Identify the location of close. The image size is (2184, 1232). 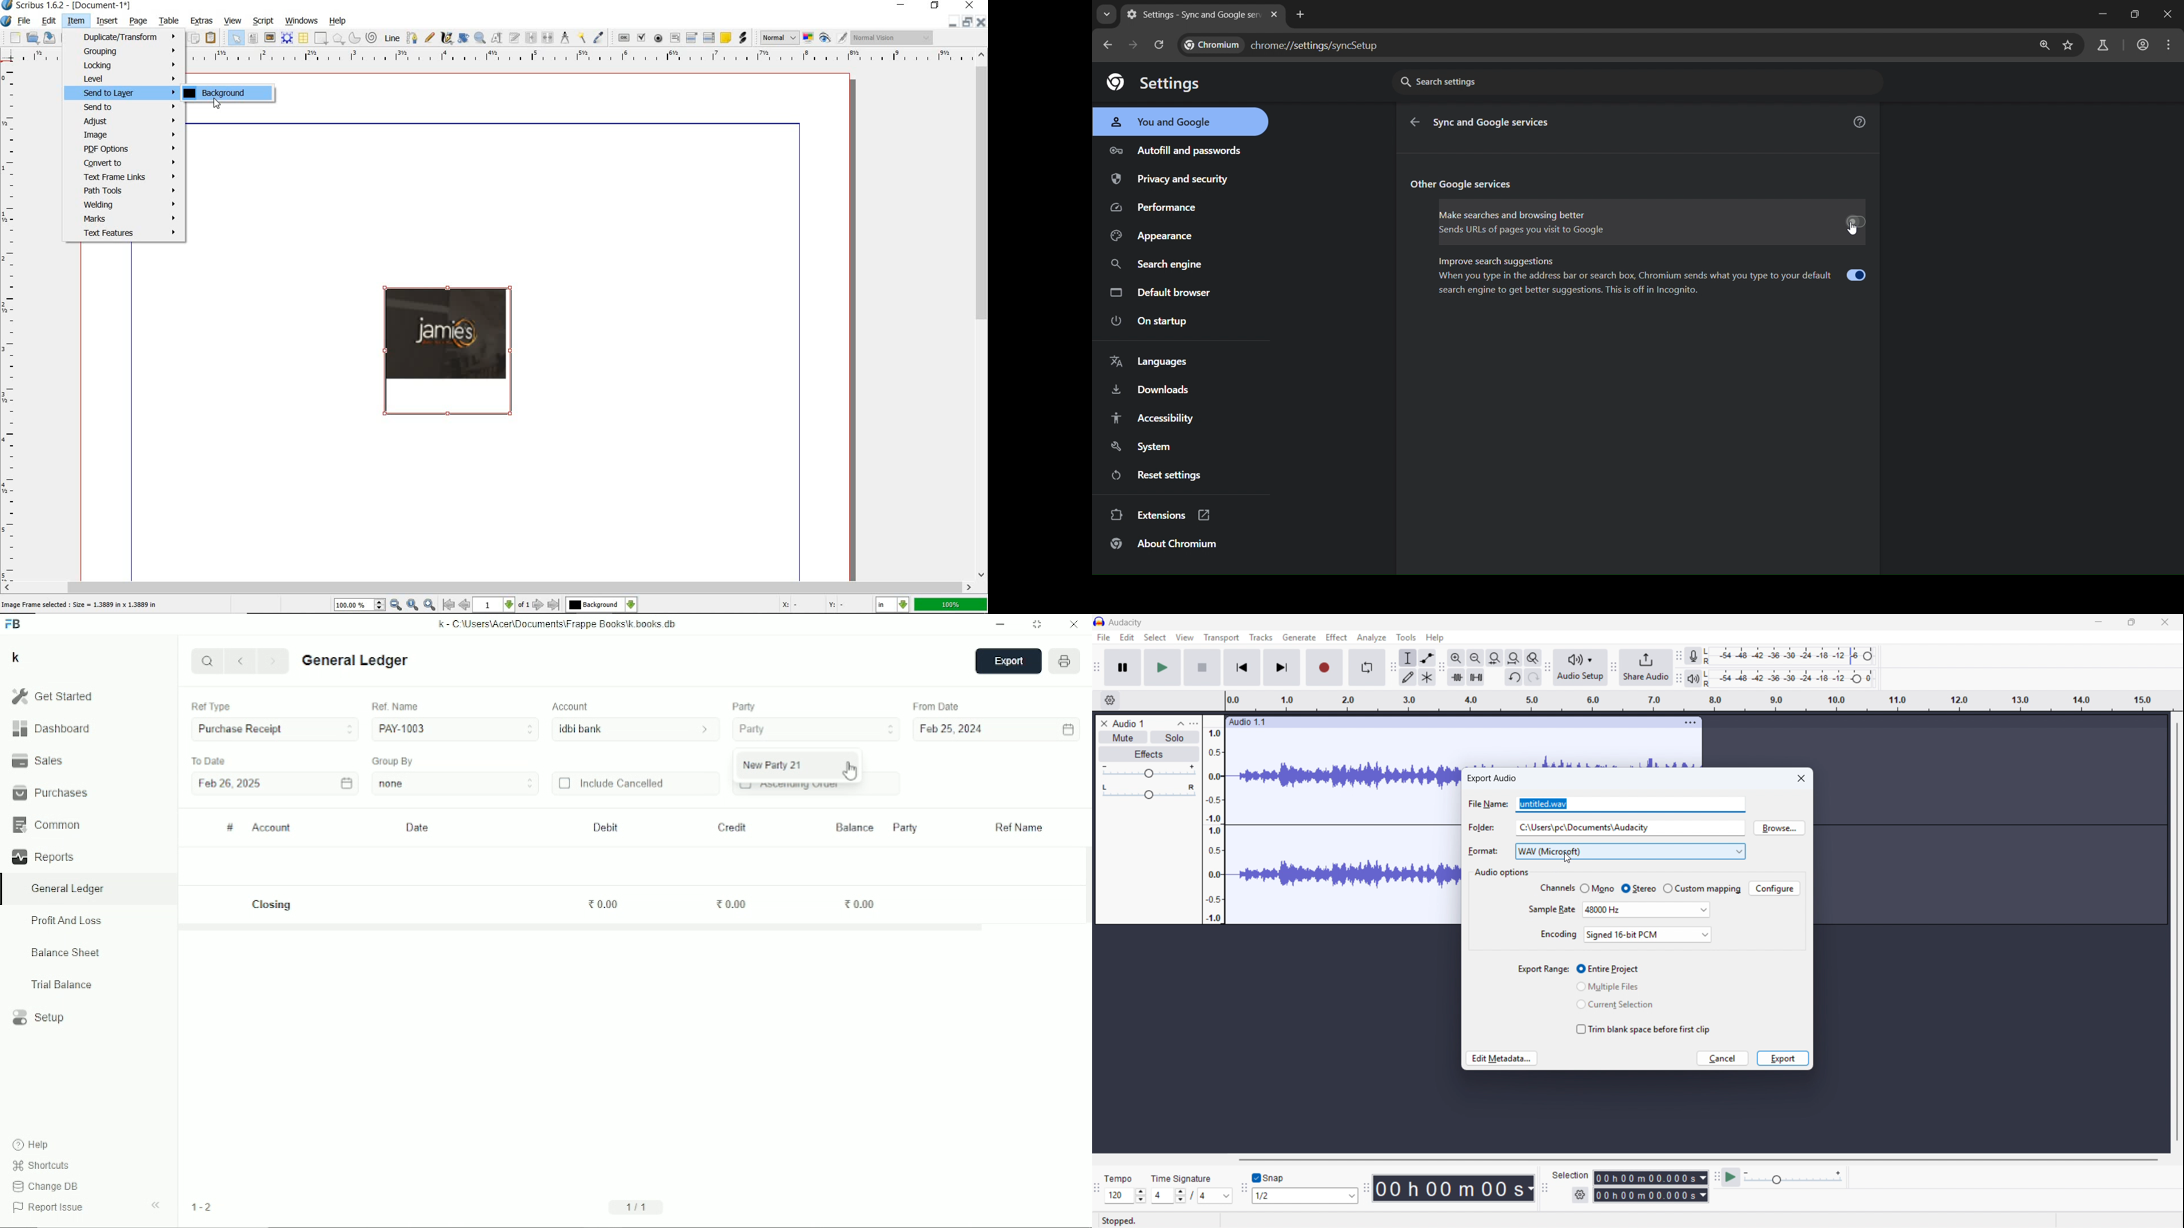
(972, 5).